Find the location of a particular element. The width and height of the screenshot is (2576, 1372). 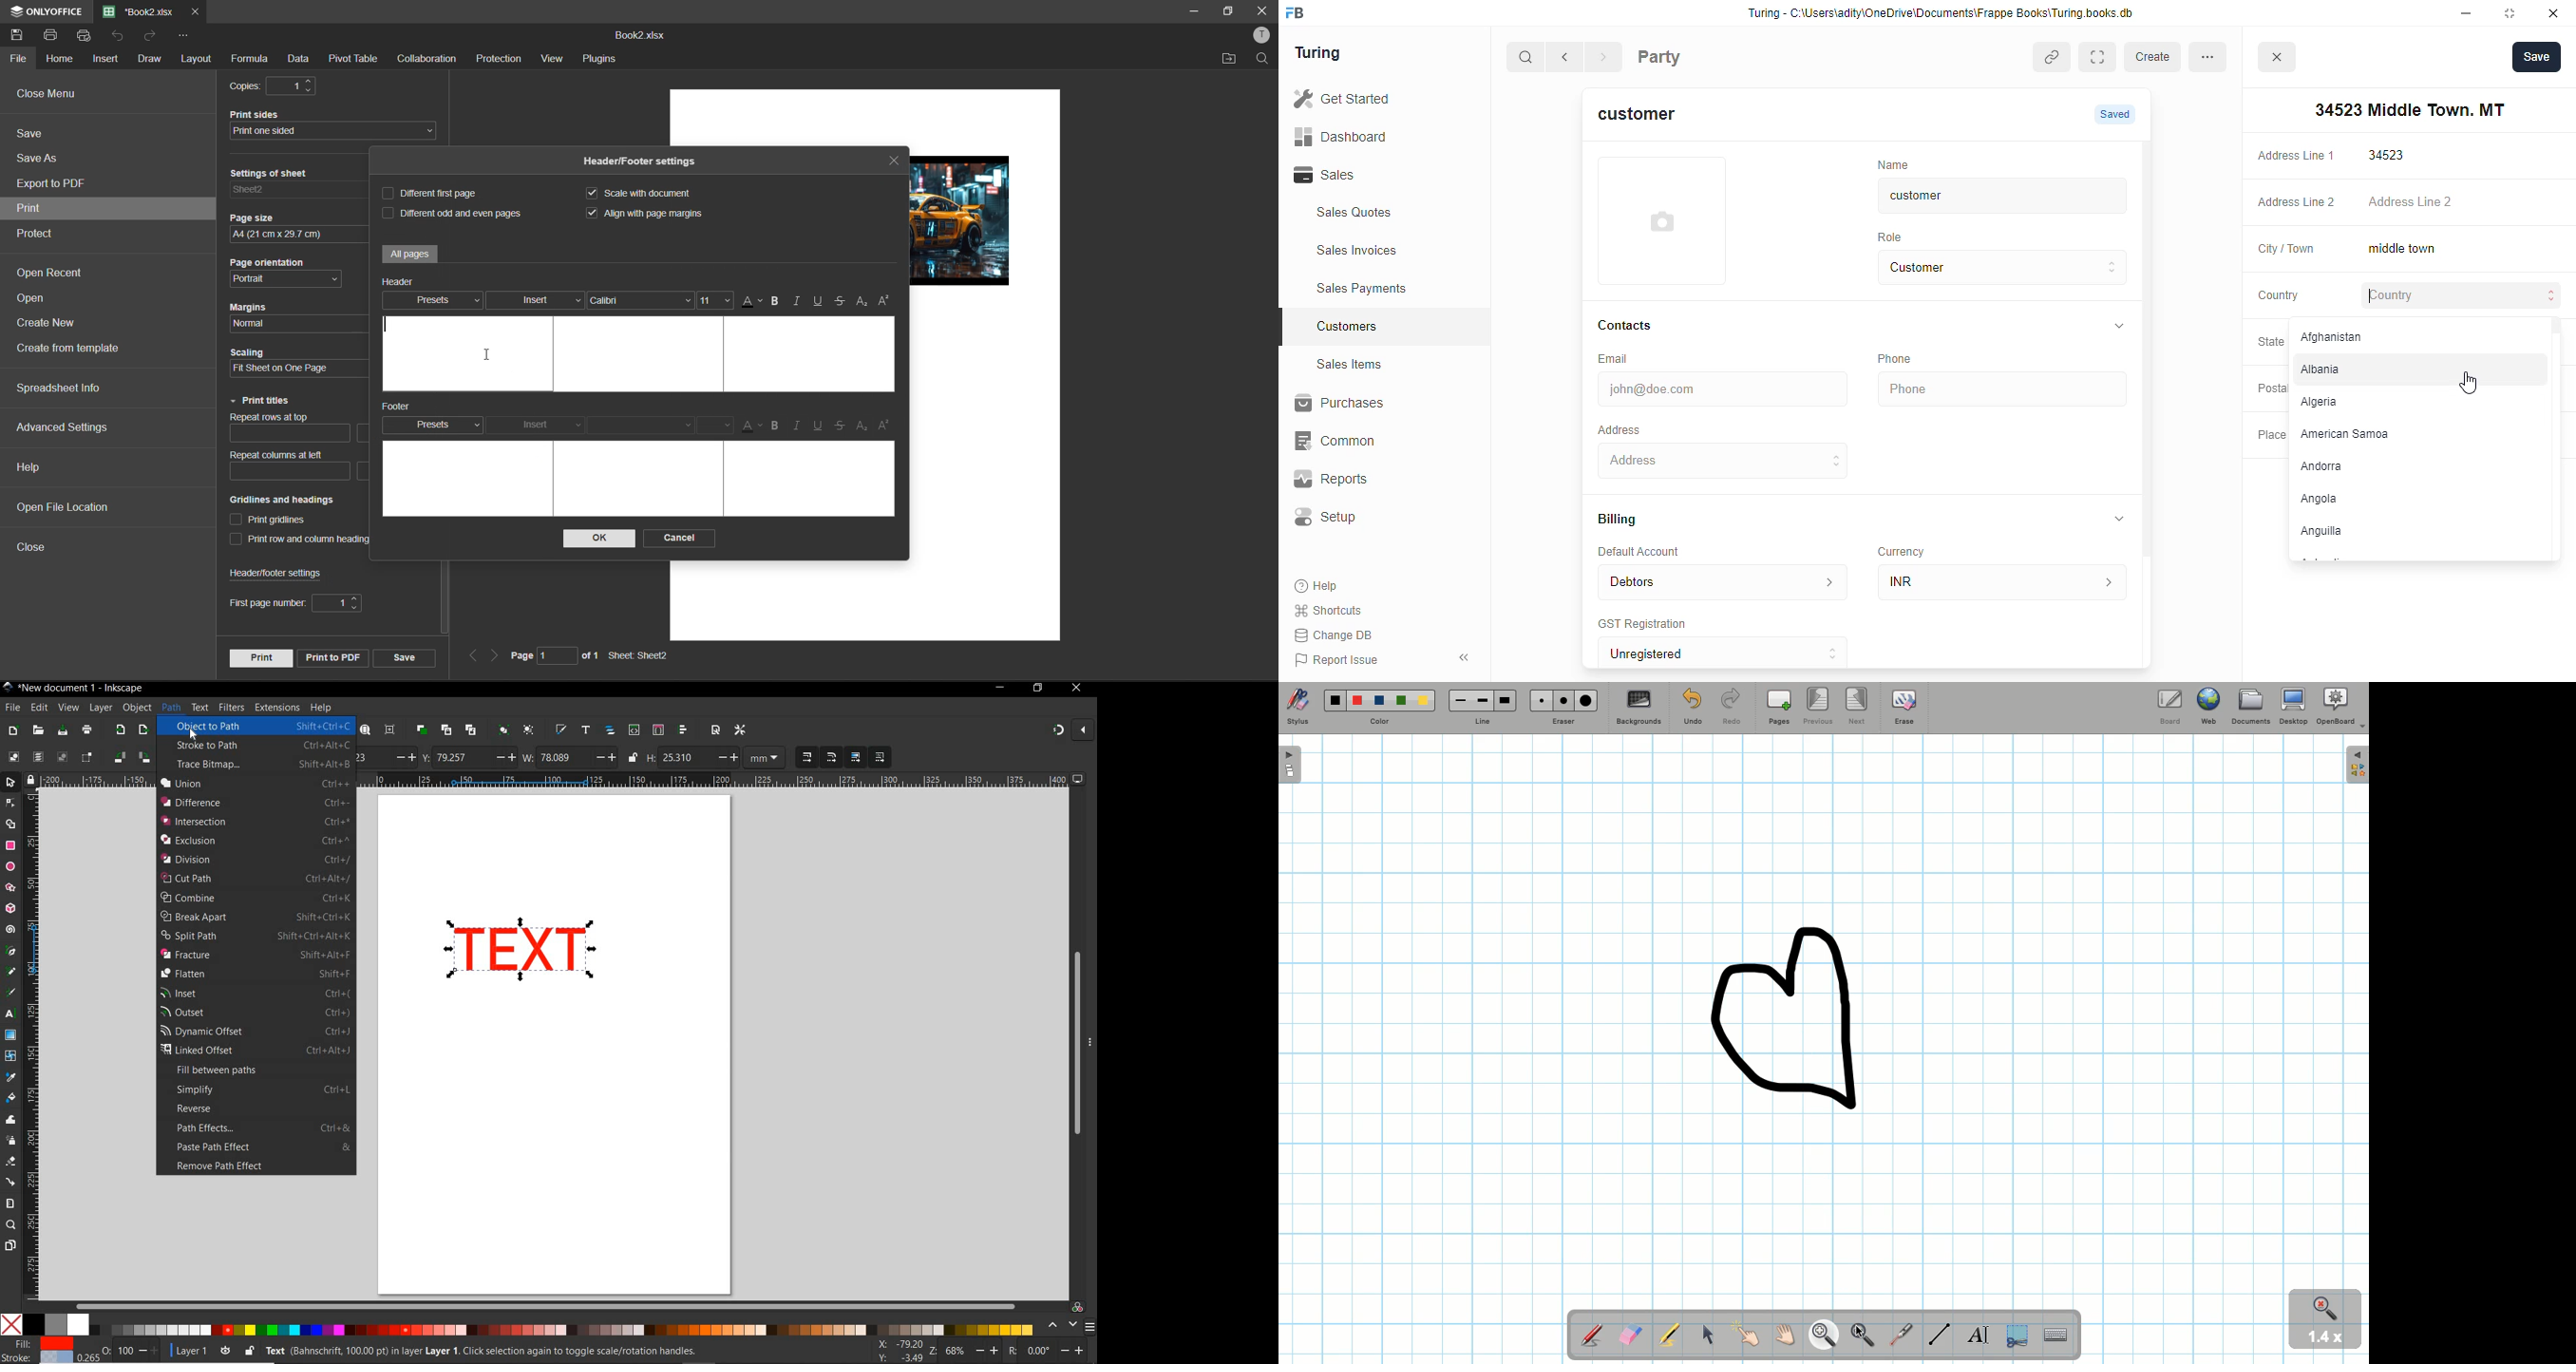

file is located at coordinates (17, 59).